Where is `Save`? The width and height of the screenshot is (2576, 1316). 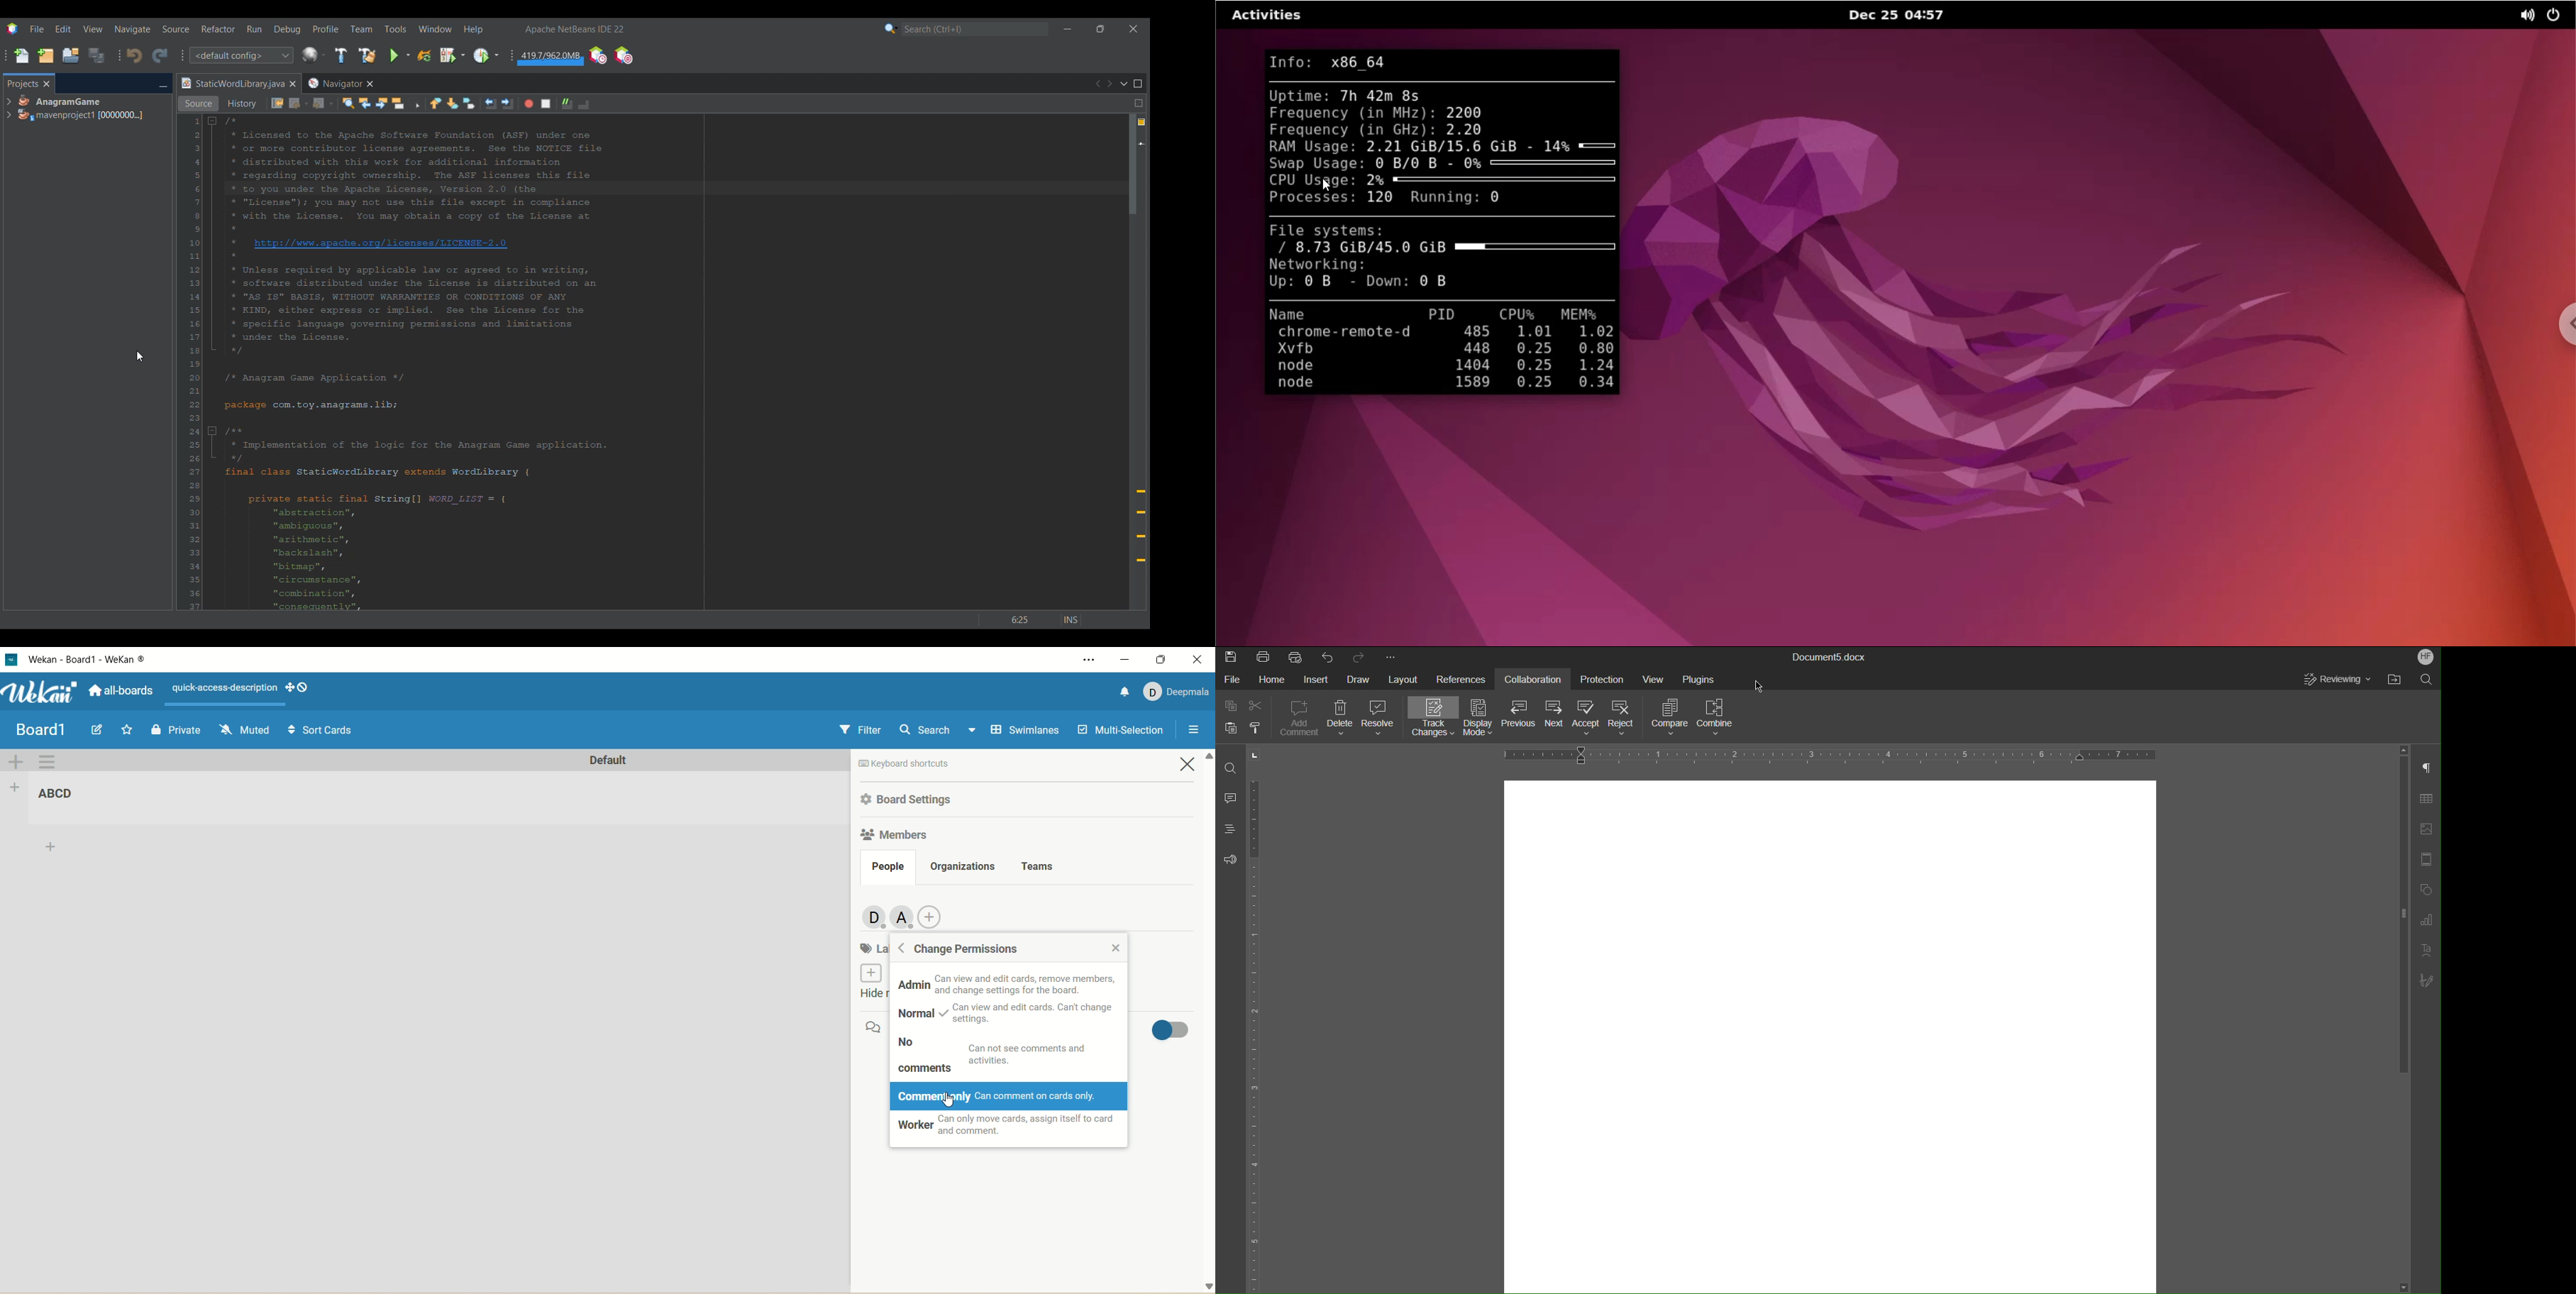 Save is located at coordinates (1232, 657).